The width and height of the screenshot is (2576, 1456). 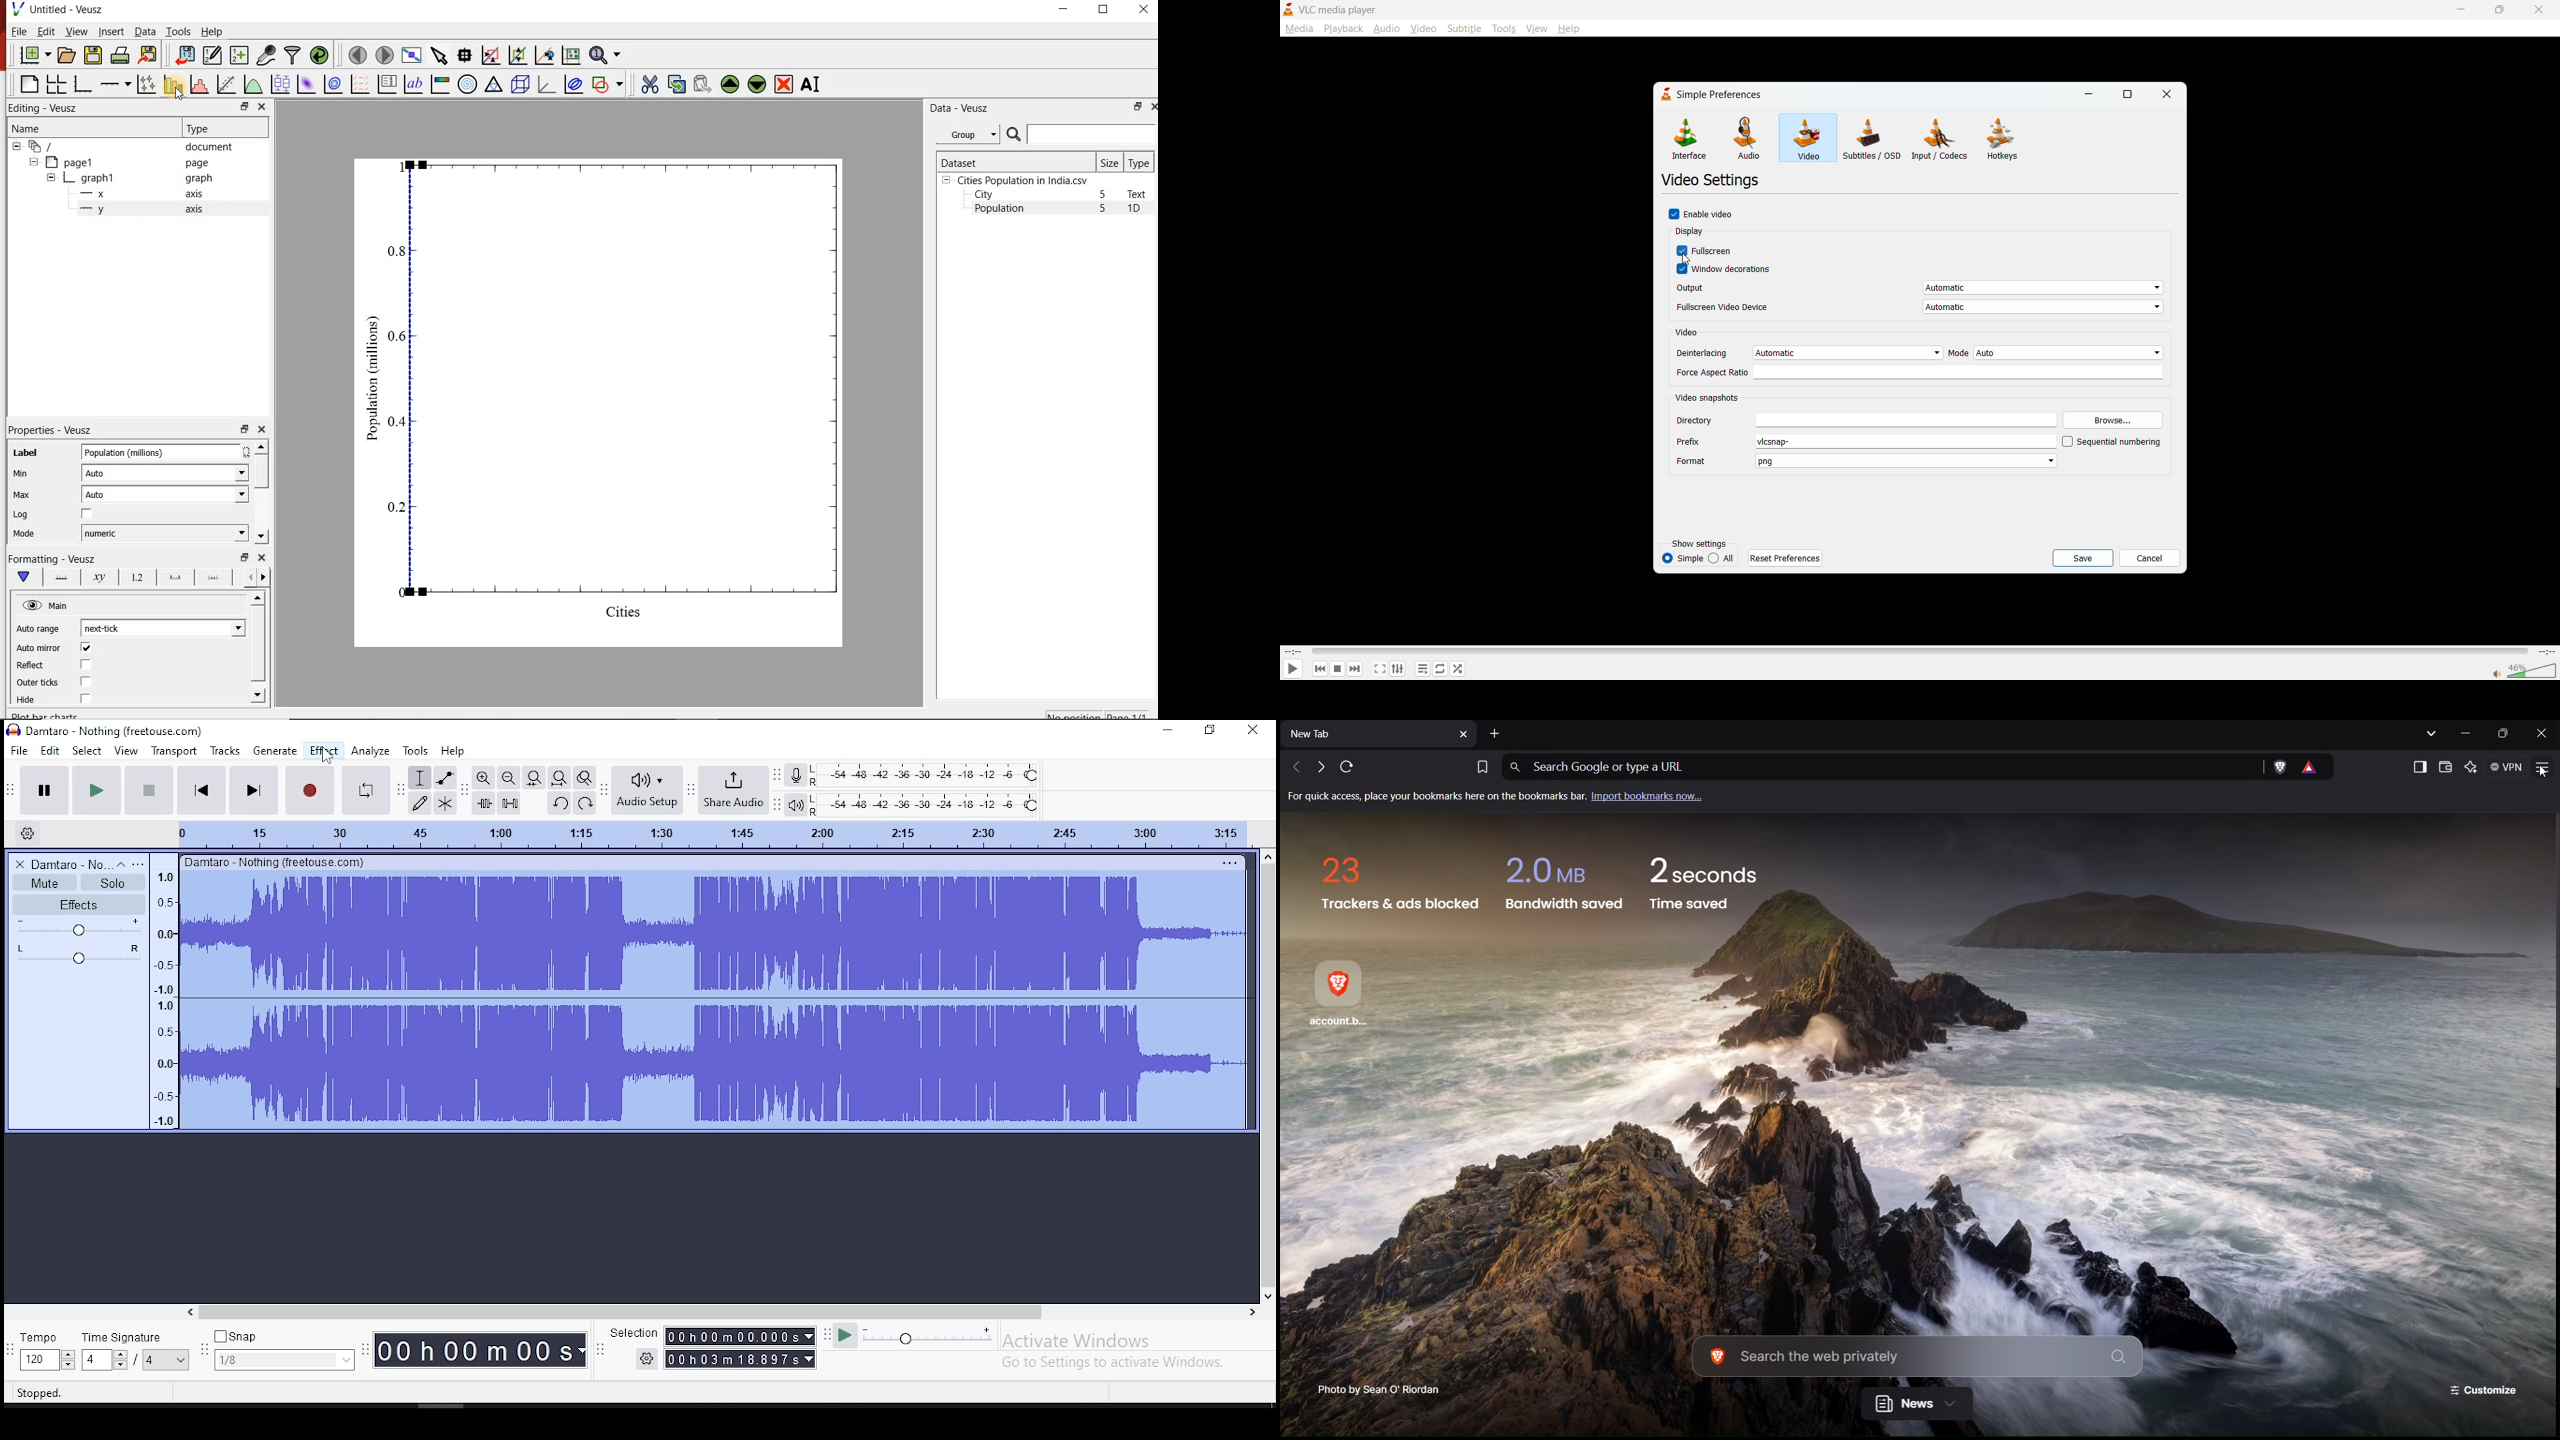 What do you see at coordinates (177, 31) in the screenshot?
I see `Tools` at bounding box center [177, 31].